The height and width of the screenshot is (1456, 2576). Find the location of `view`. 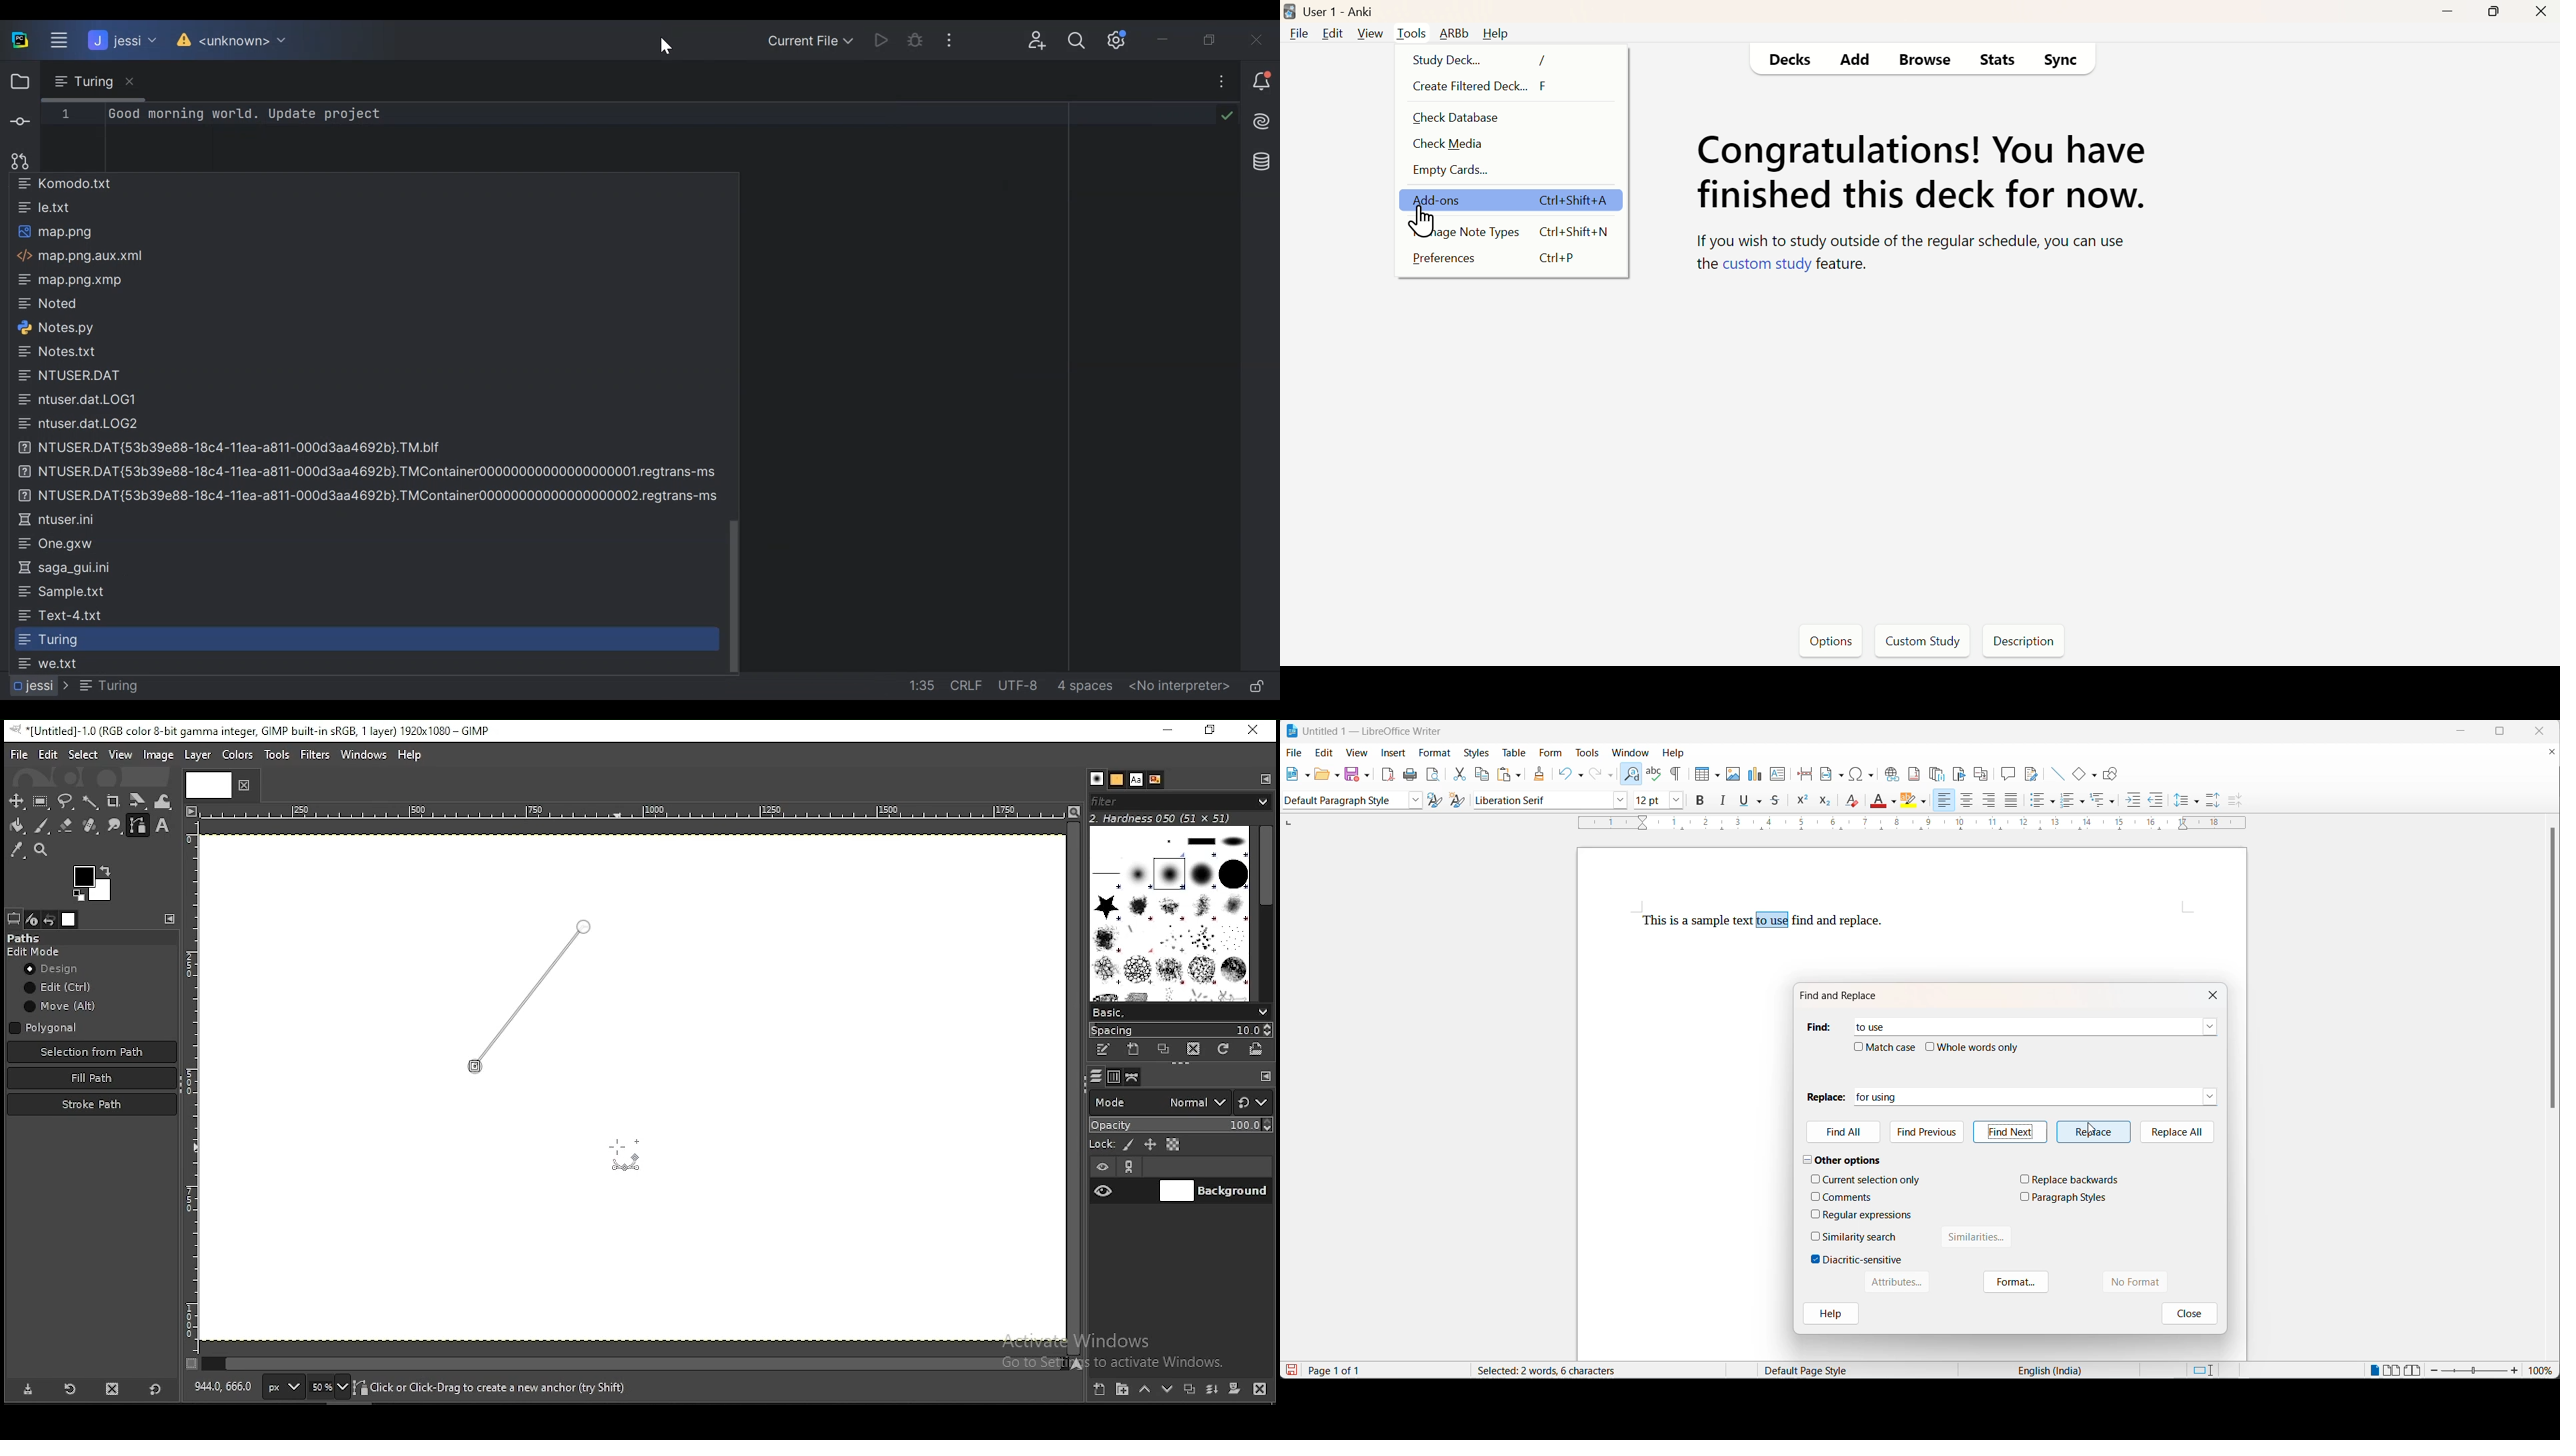

view is located at coordinates (1357, 754).